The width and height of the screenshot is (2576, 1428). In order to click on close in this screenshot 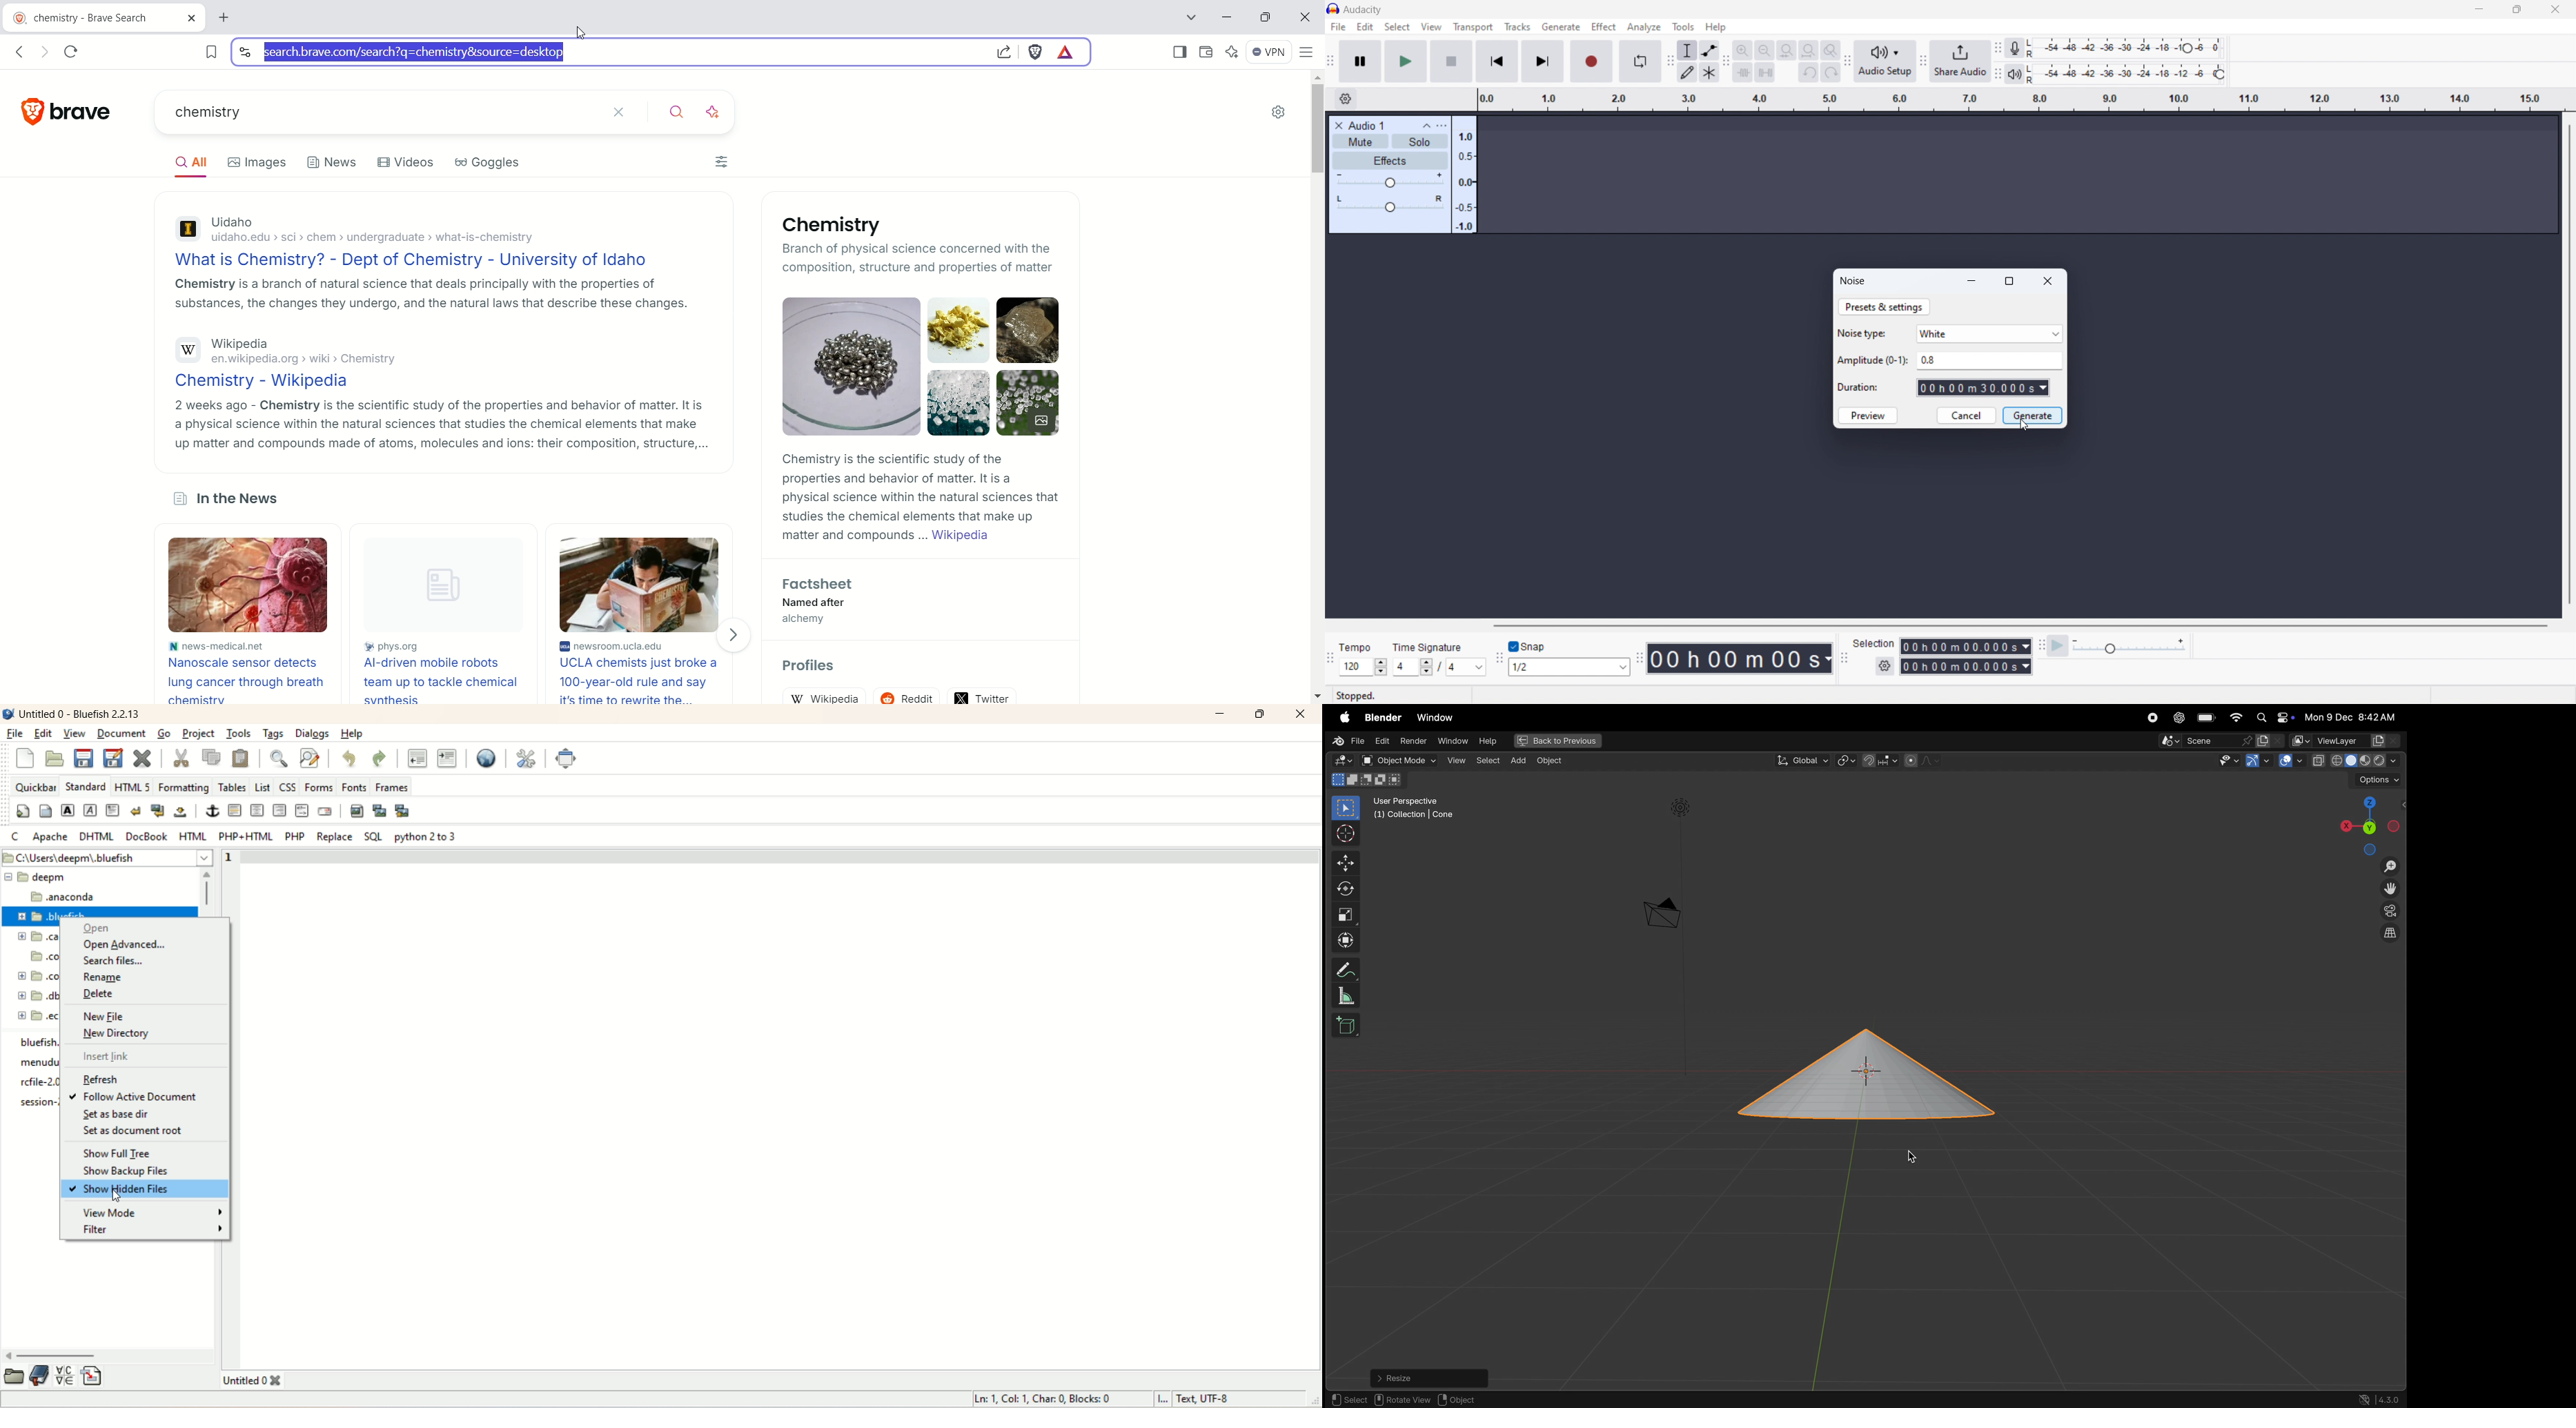, I will do `click(2050, 281)`.